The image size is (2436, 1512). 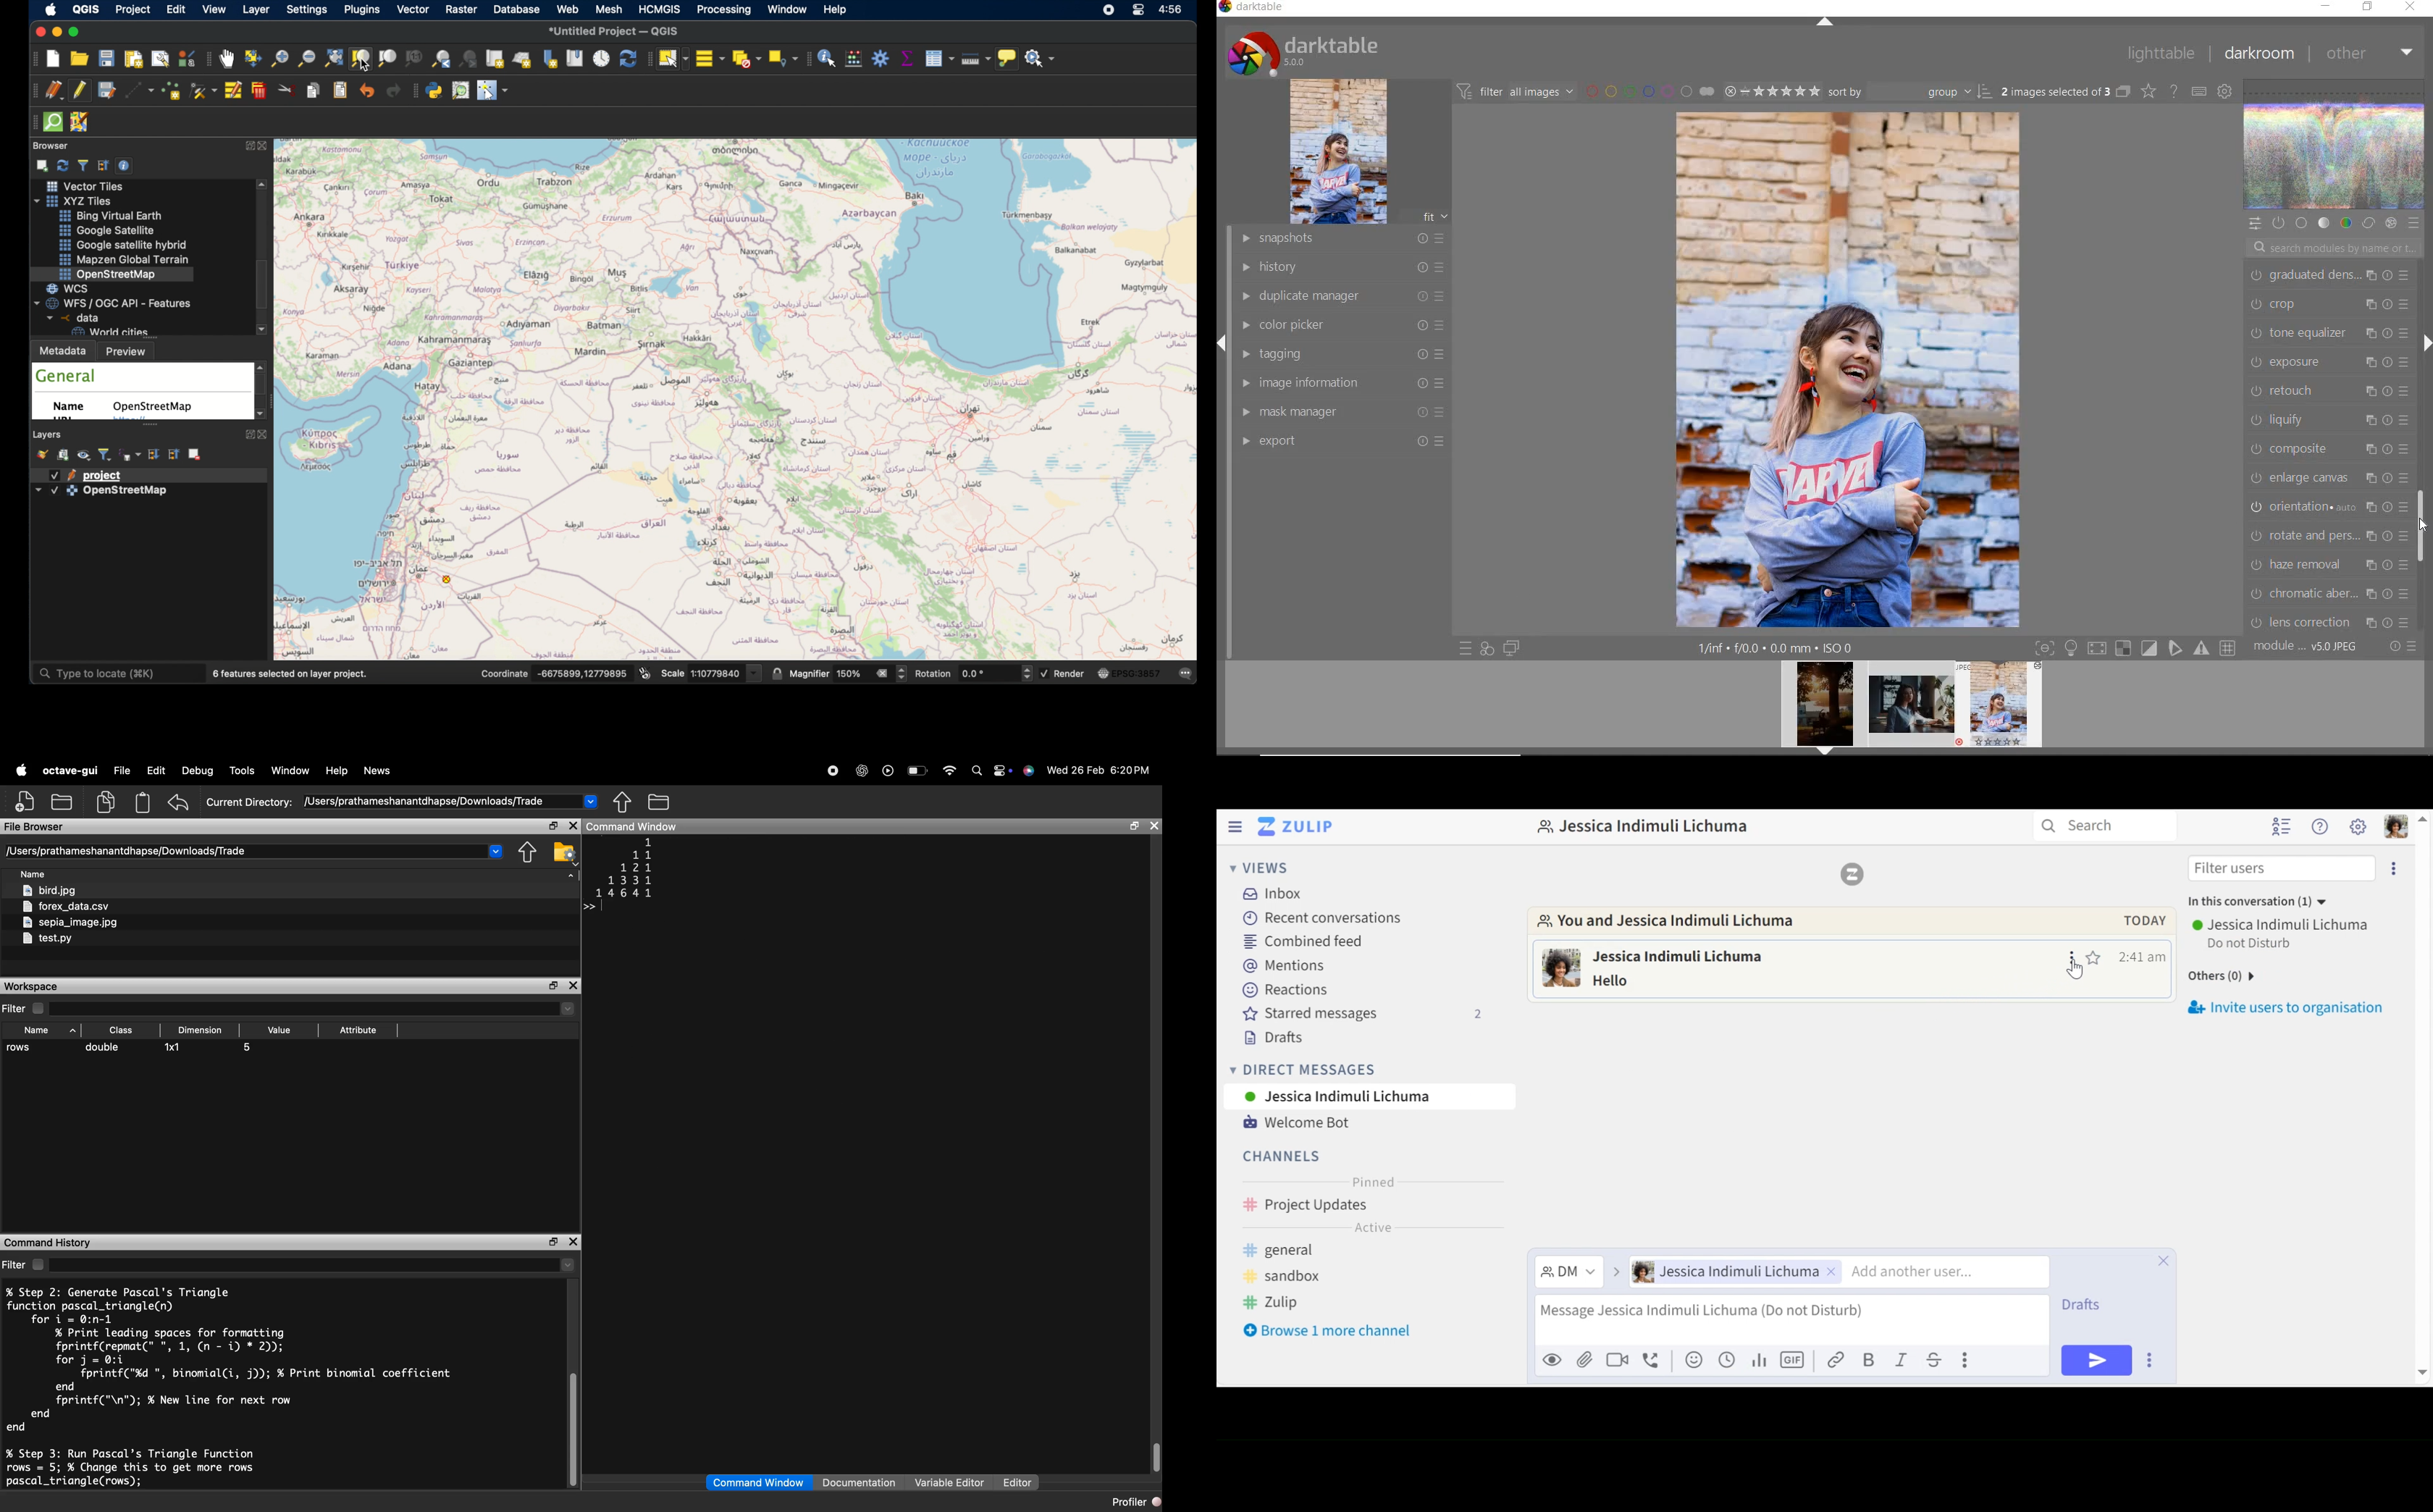 What do you see at coordinates (1851, 873) in the screenshot?
I see `Zulip` at bounding box center [1851, 873].